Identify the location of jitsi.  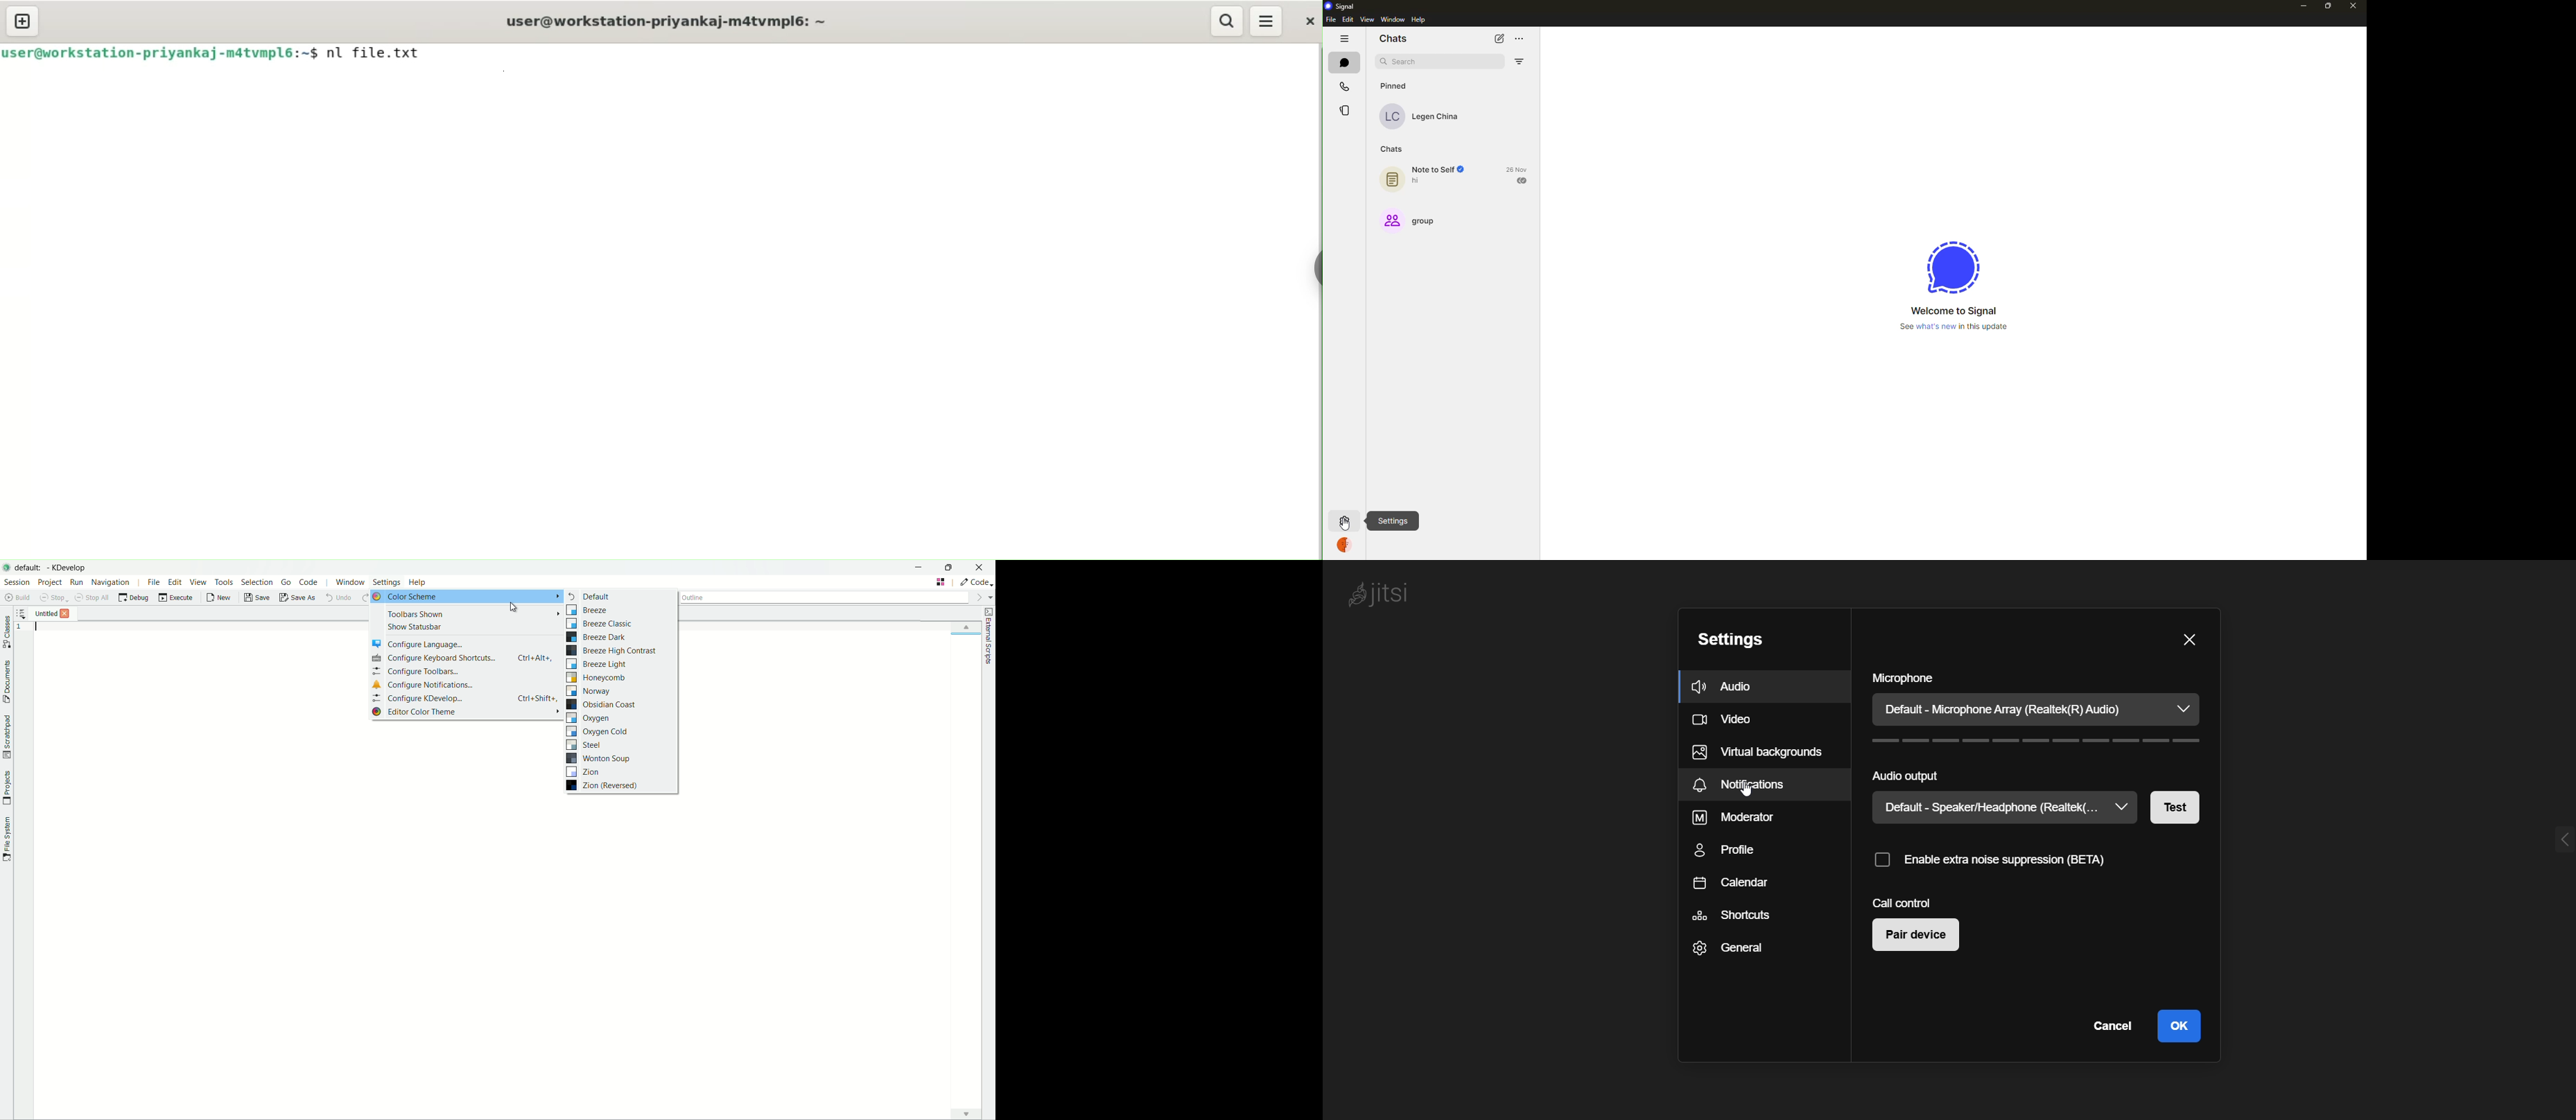
(1381, 593).